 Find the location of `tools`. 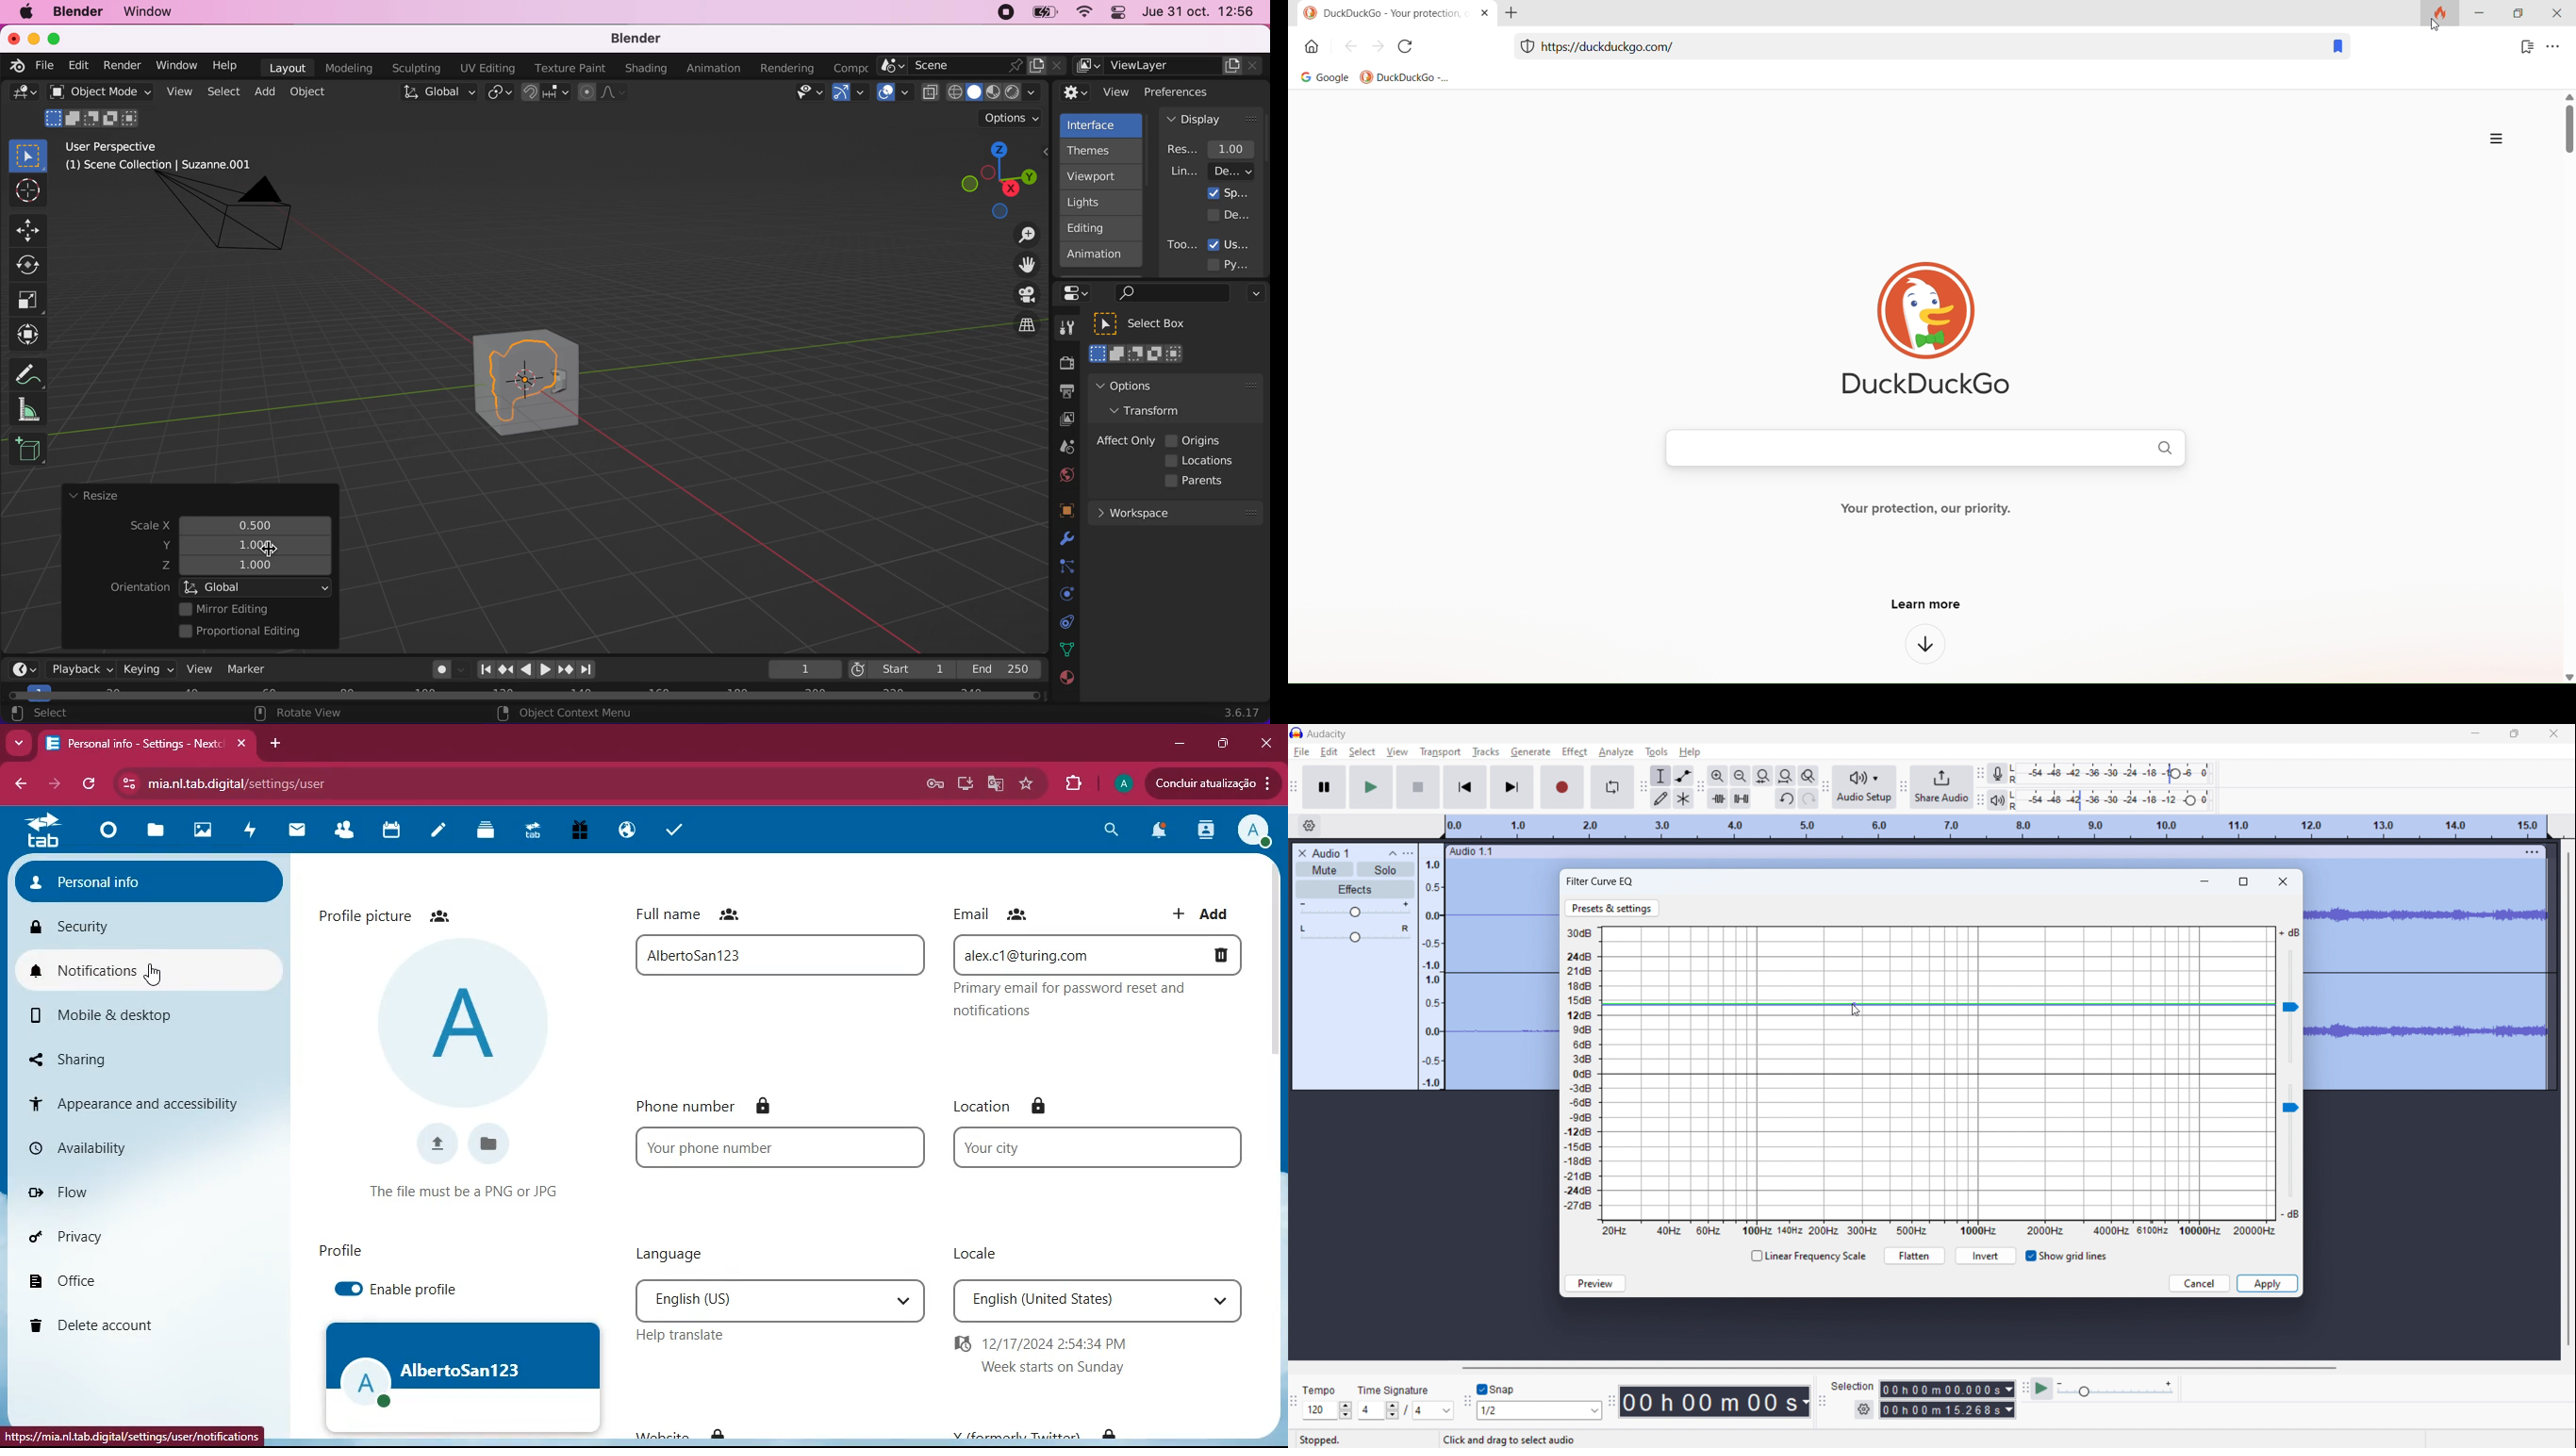

tools is located at coordinates (1656, 752).